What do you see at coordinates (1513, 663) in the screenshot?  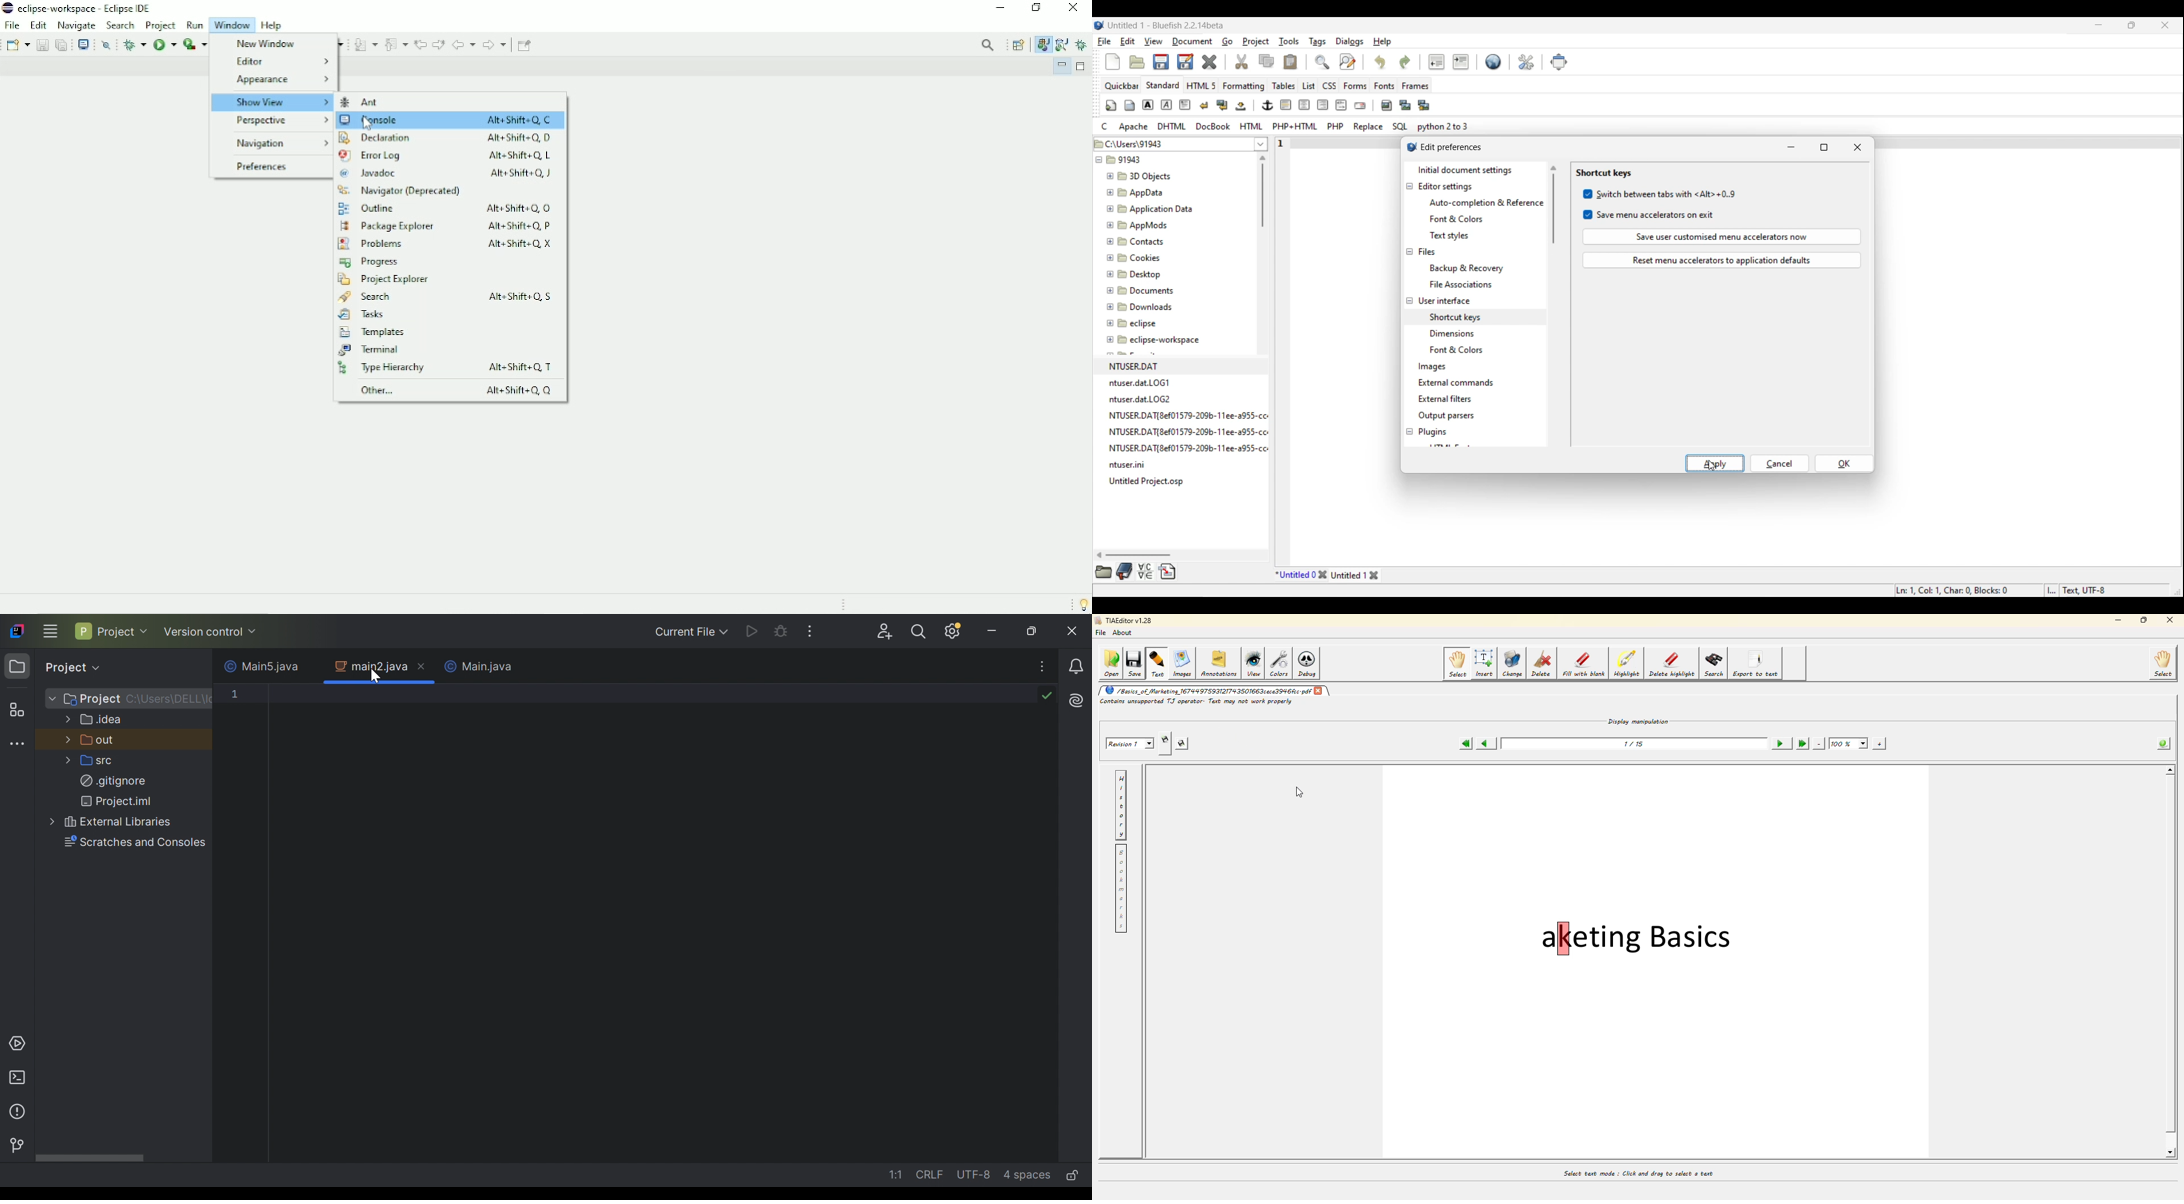 I see `change` at bounding box center [1513, 663].